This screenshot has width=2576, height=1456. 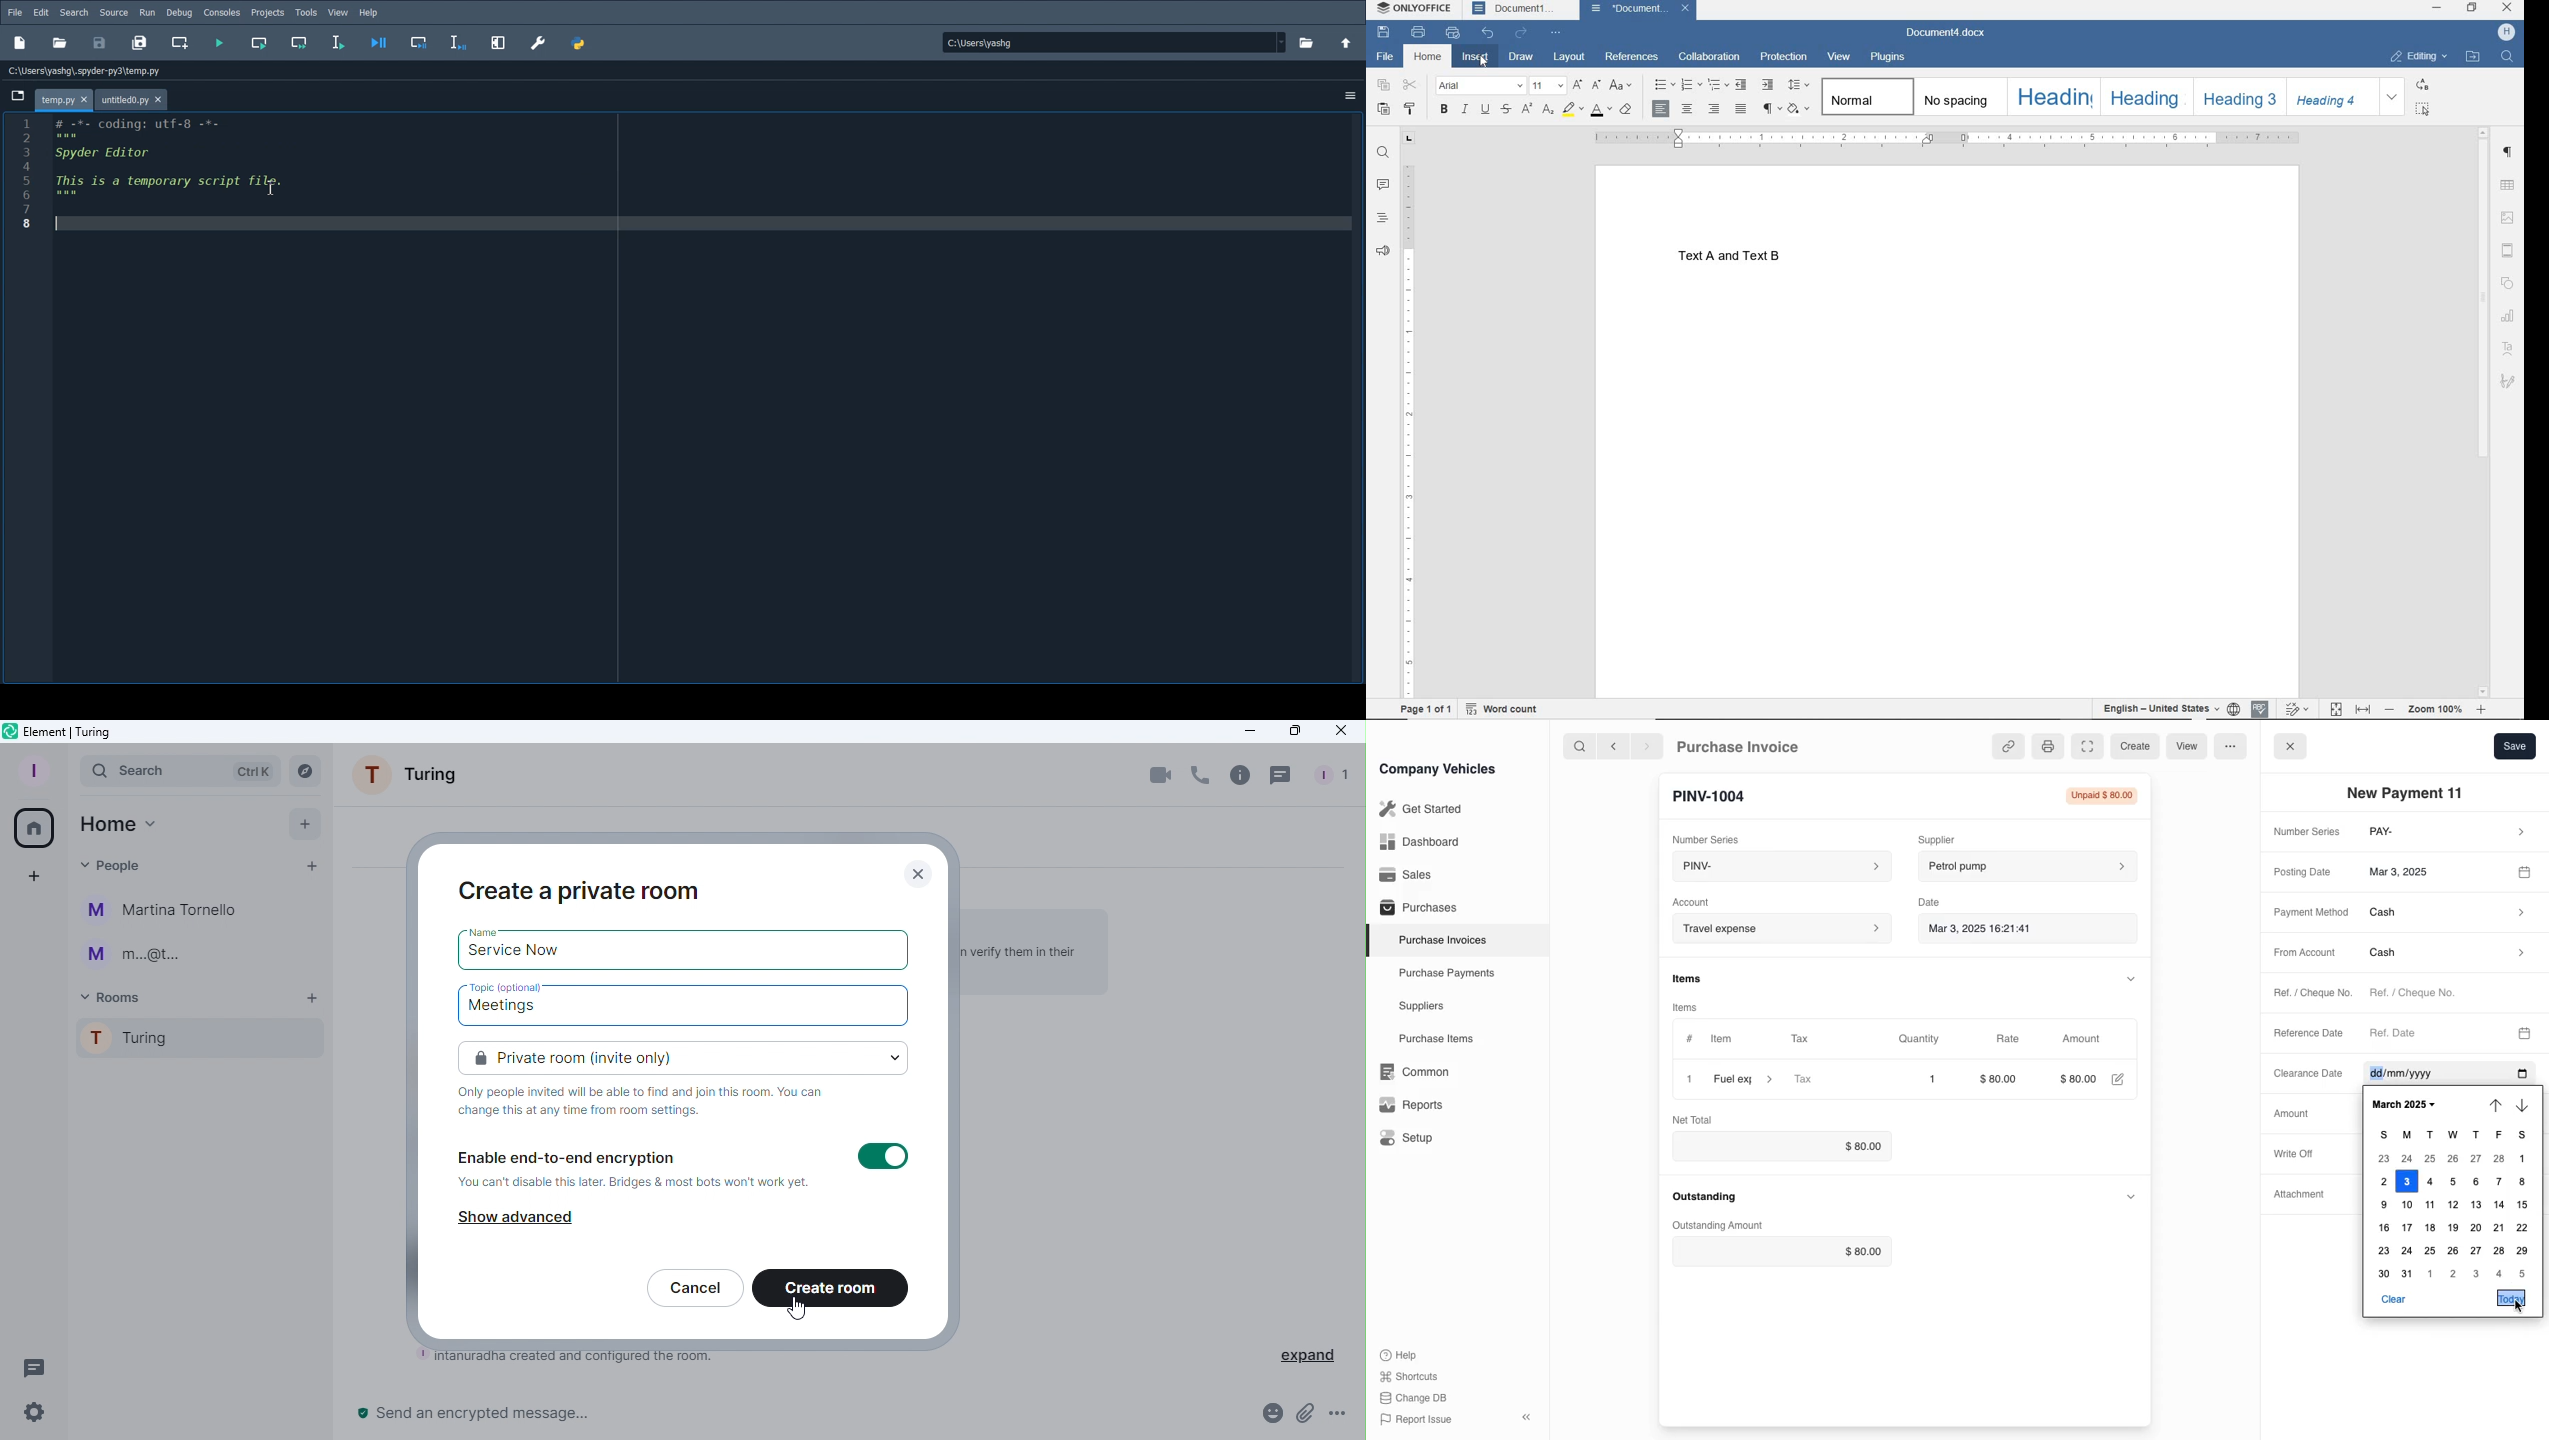 What do you see at coordinates (2133, 746) in the screenshot?
I see `create` at bounding box center [2133, 746].